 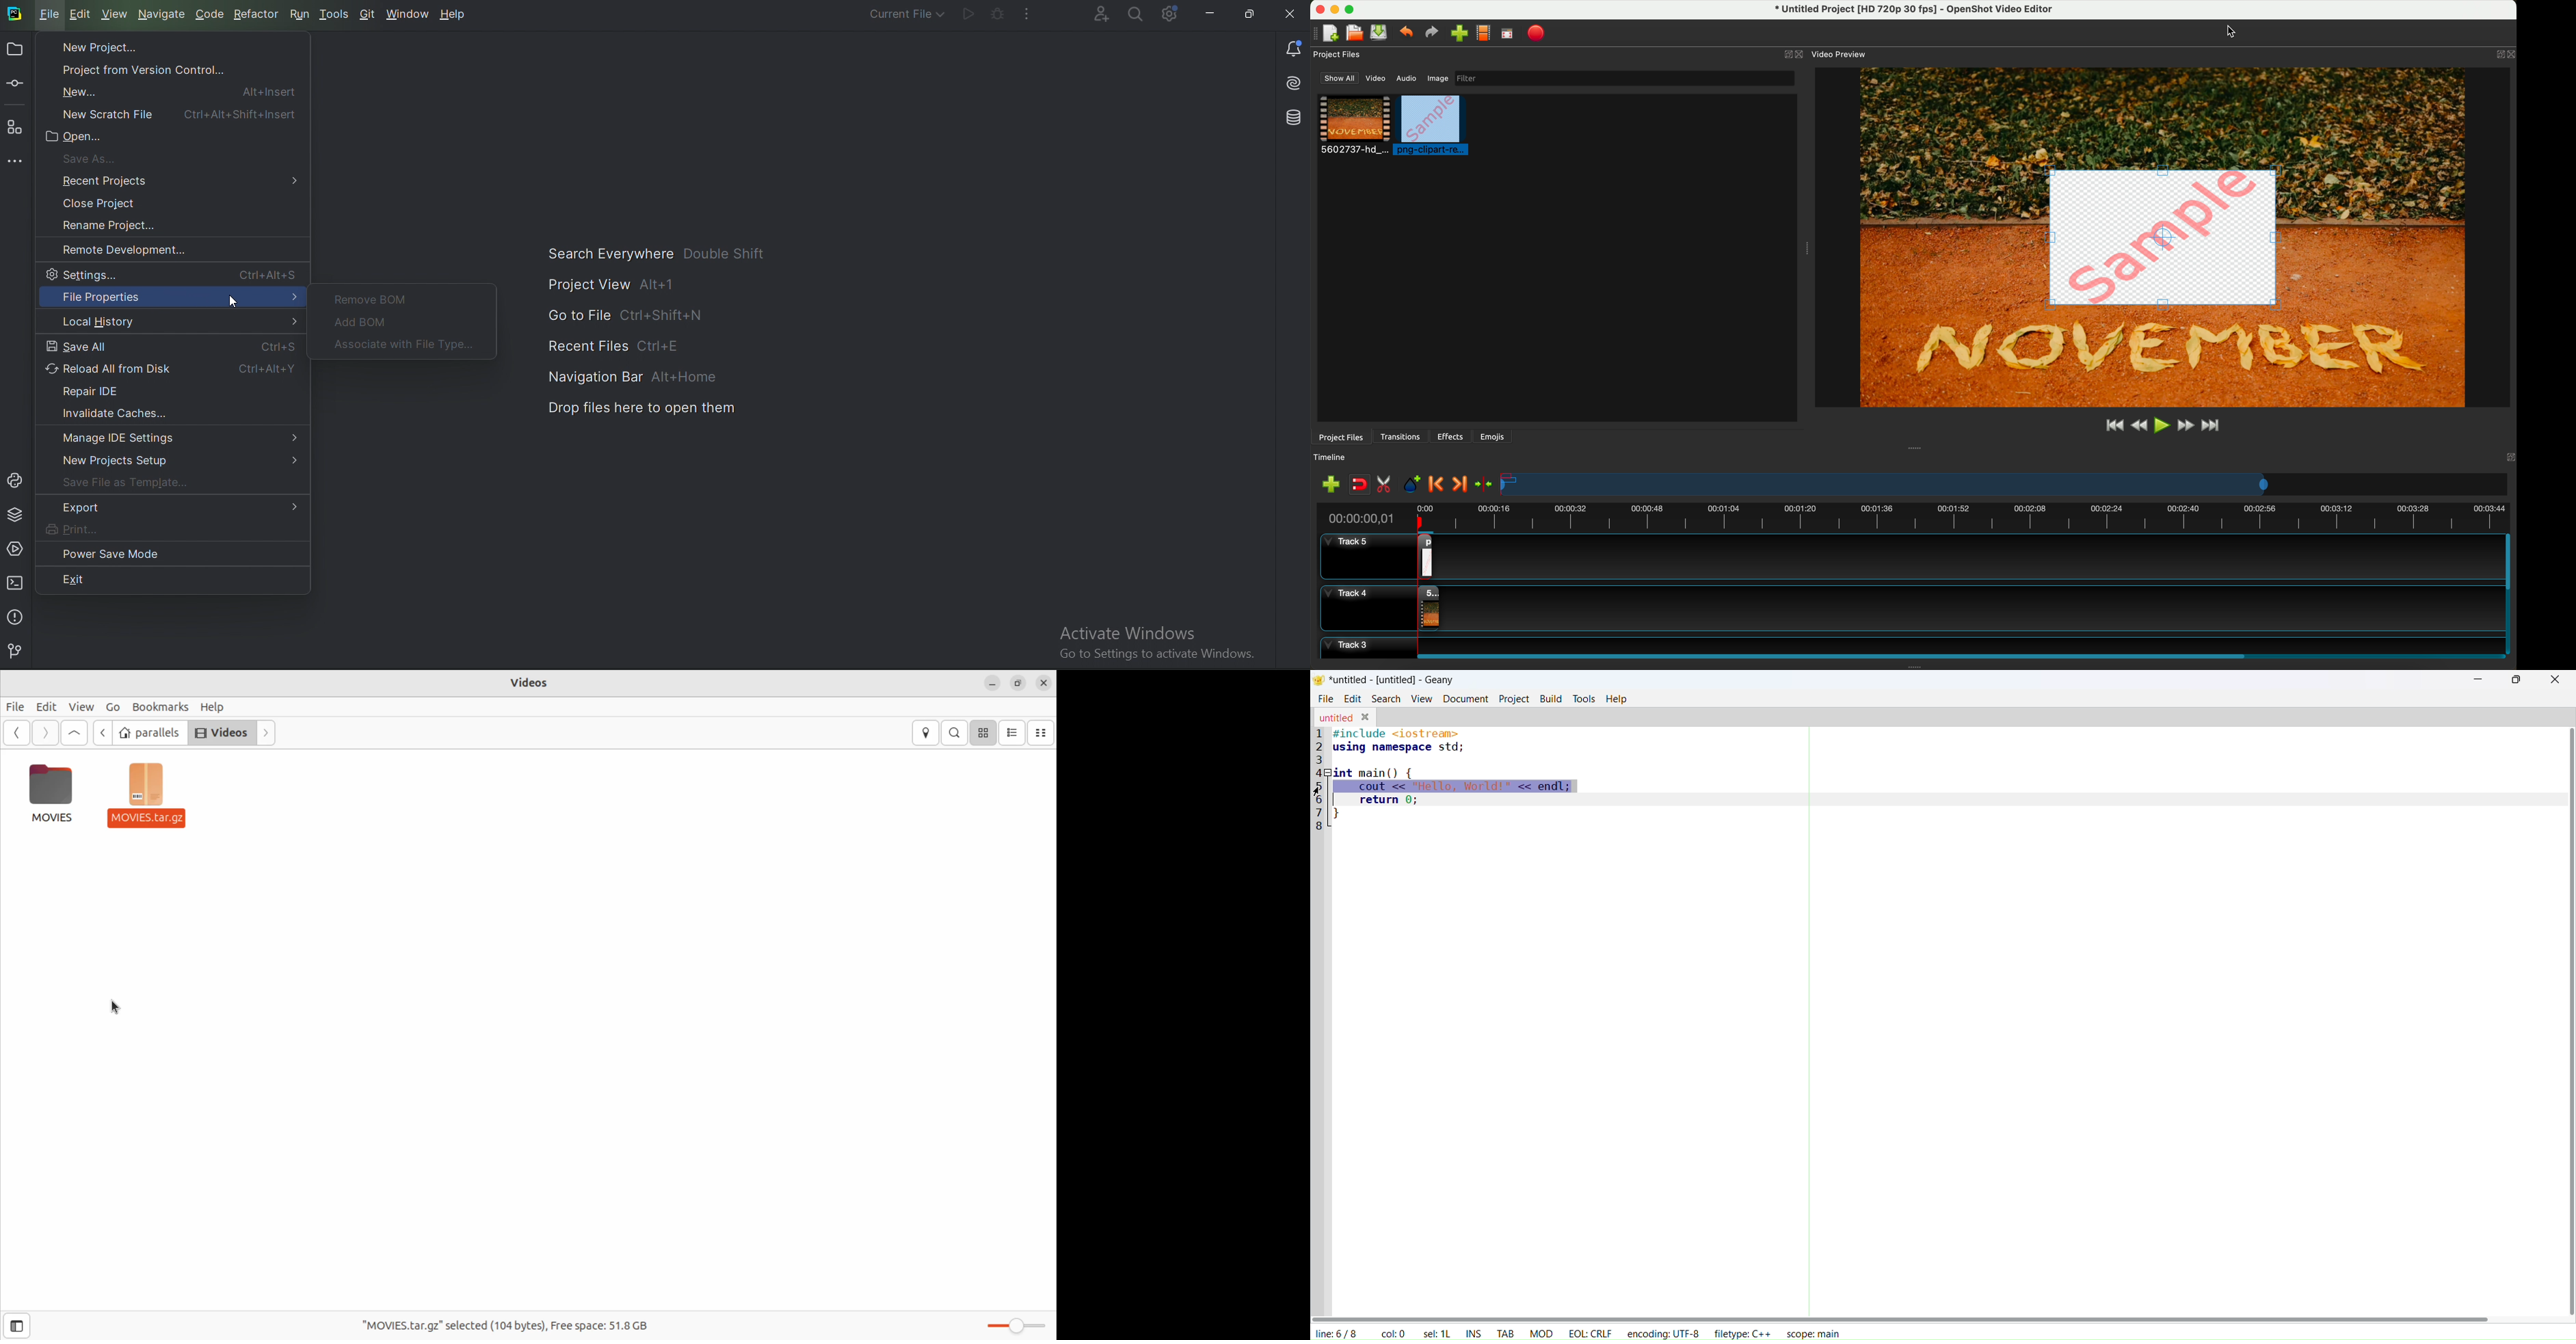 What do you see at coordinates (1012, 732) in the screenshot?
I see `list view` at bounding box center [1012, 732].